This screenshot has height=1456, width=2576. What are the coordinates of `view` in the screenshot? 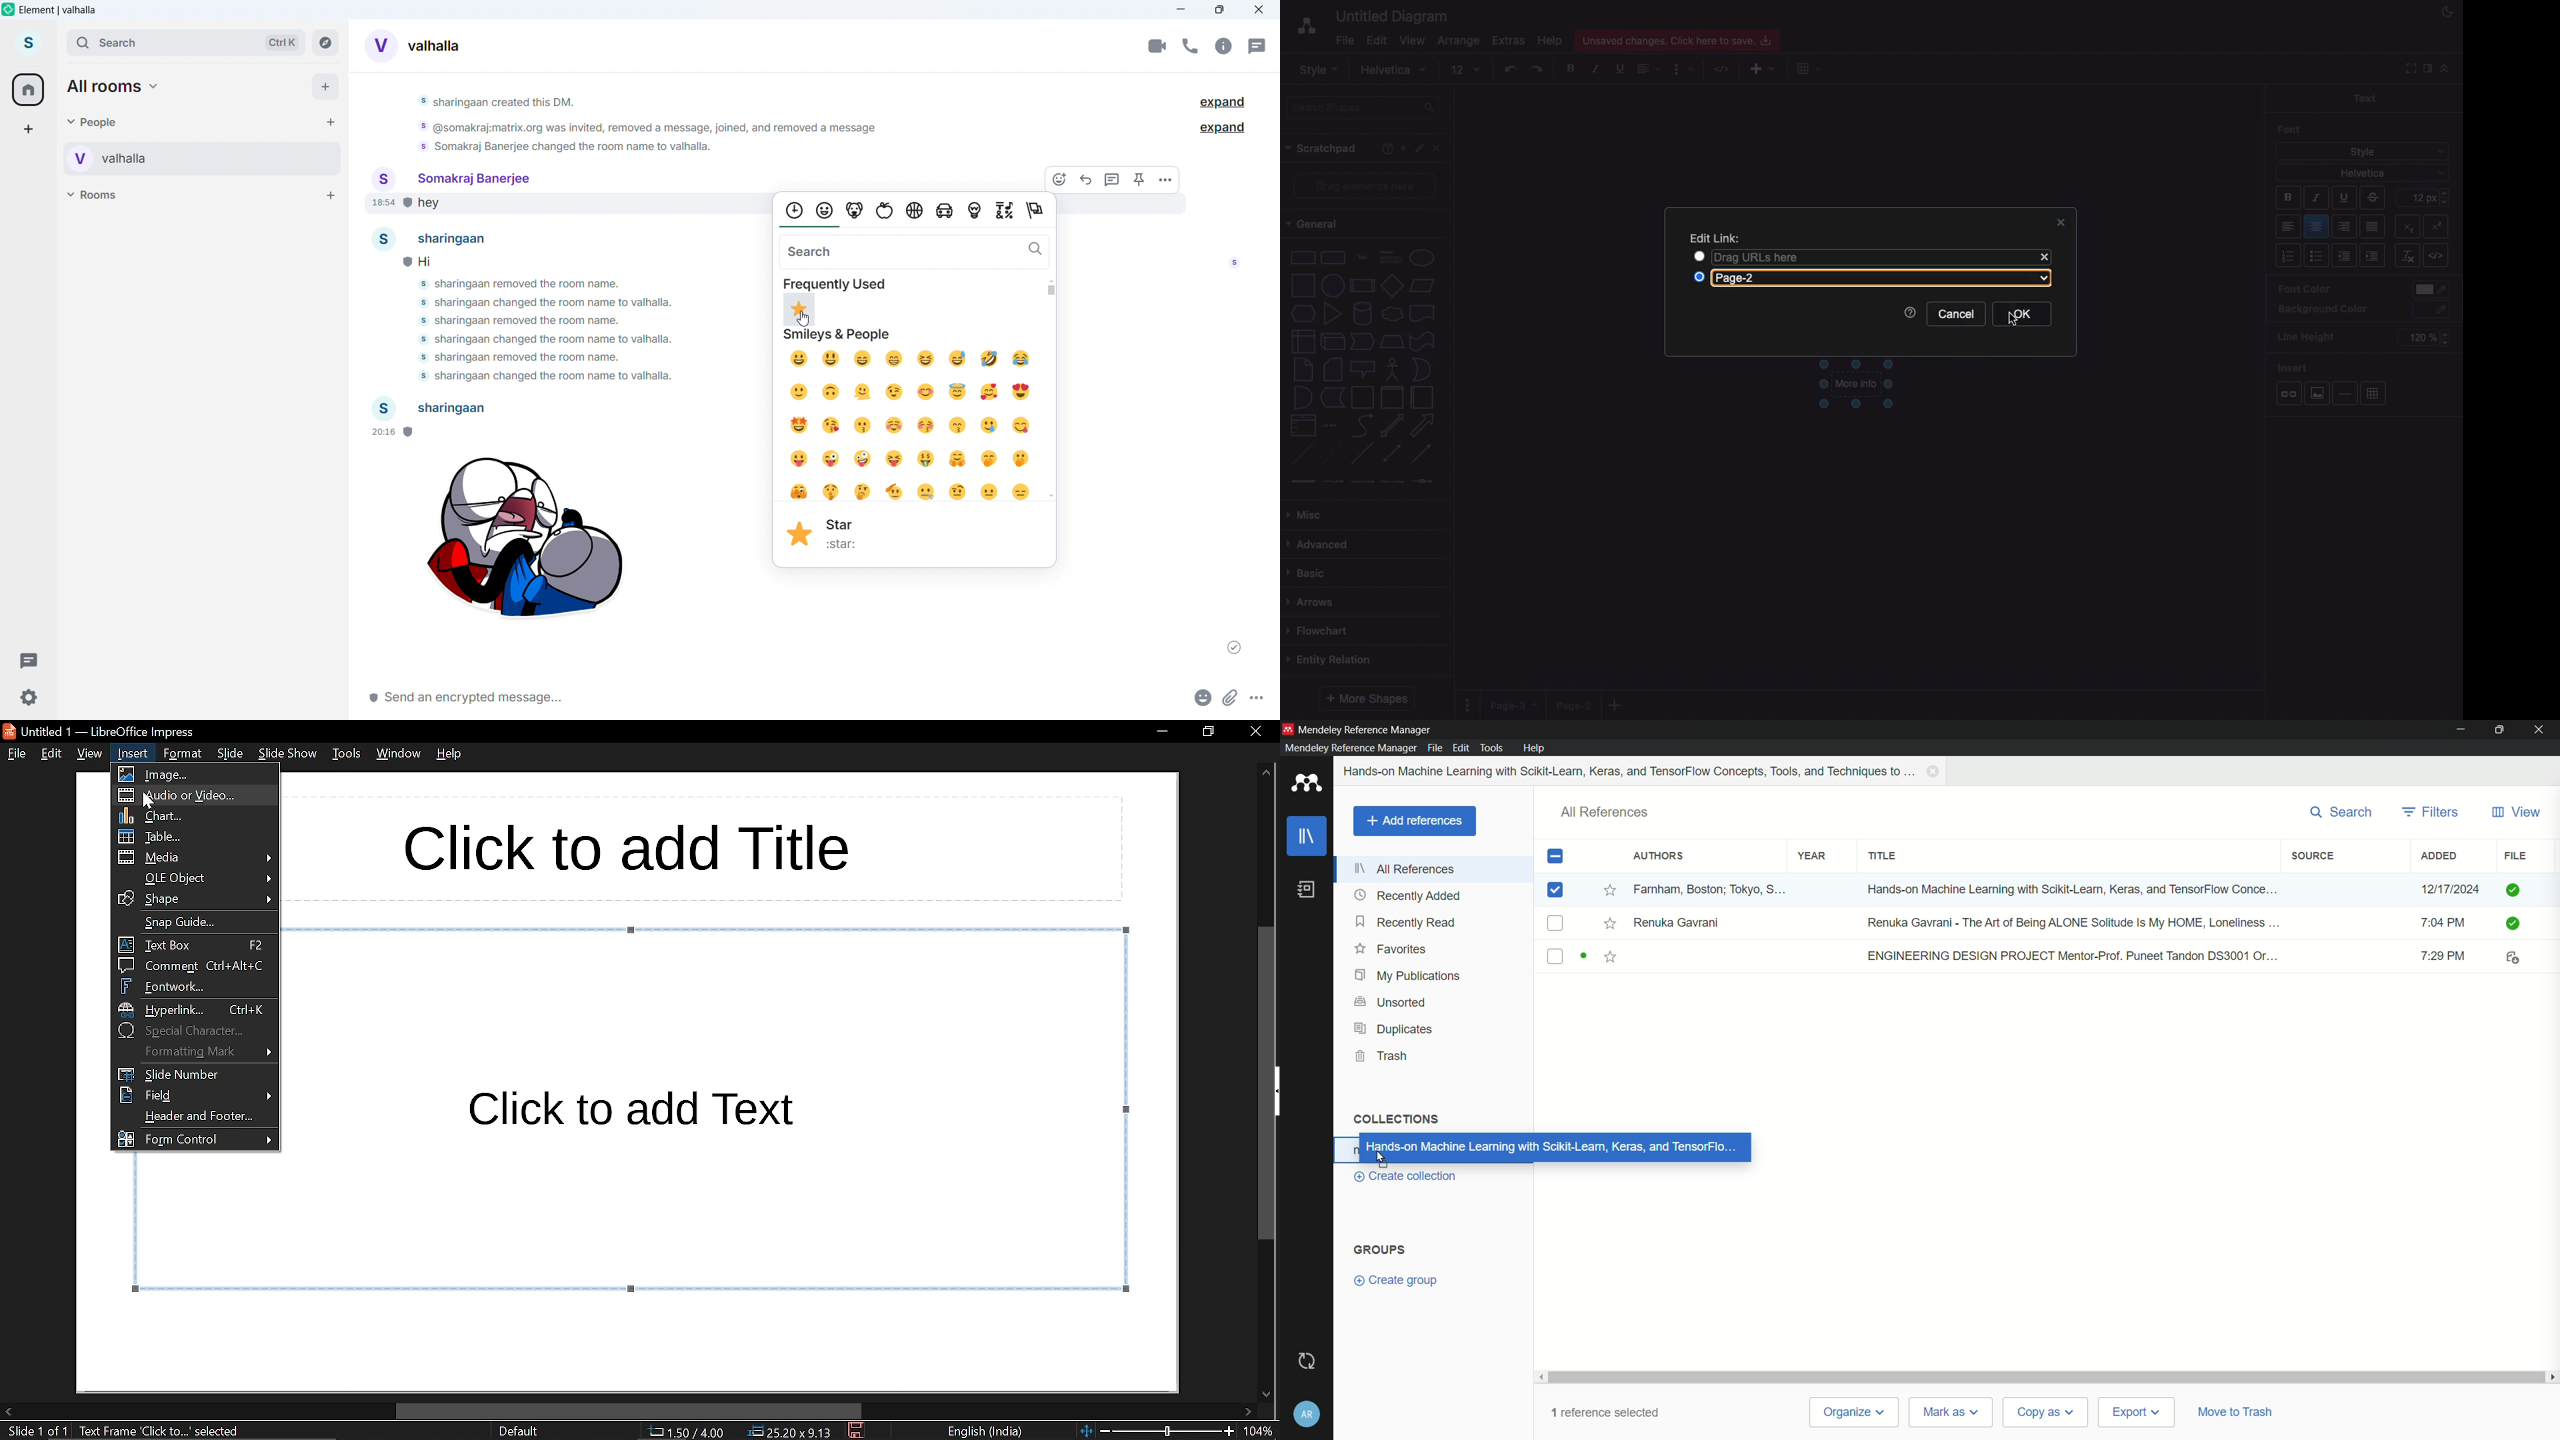 It's located at (92, 753).